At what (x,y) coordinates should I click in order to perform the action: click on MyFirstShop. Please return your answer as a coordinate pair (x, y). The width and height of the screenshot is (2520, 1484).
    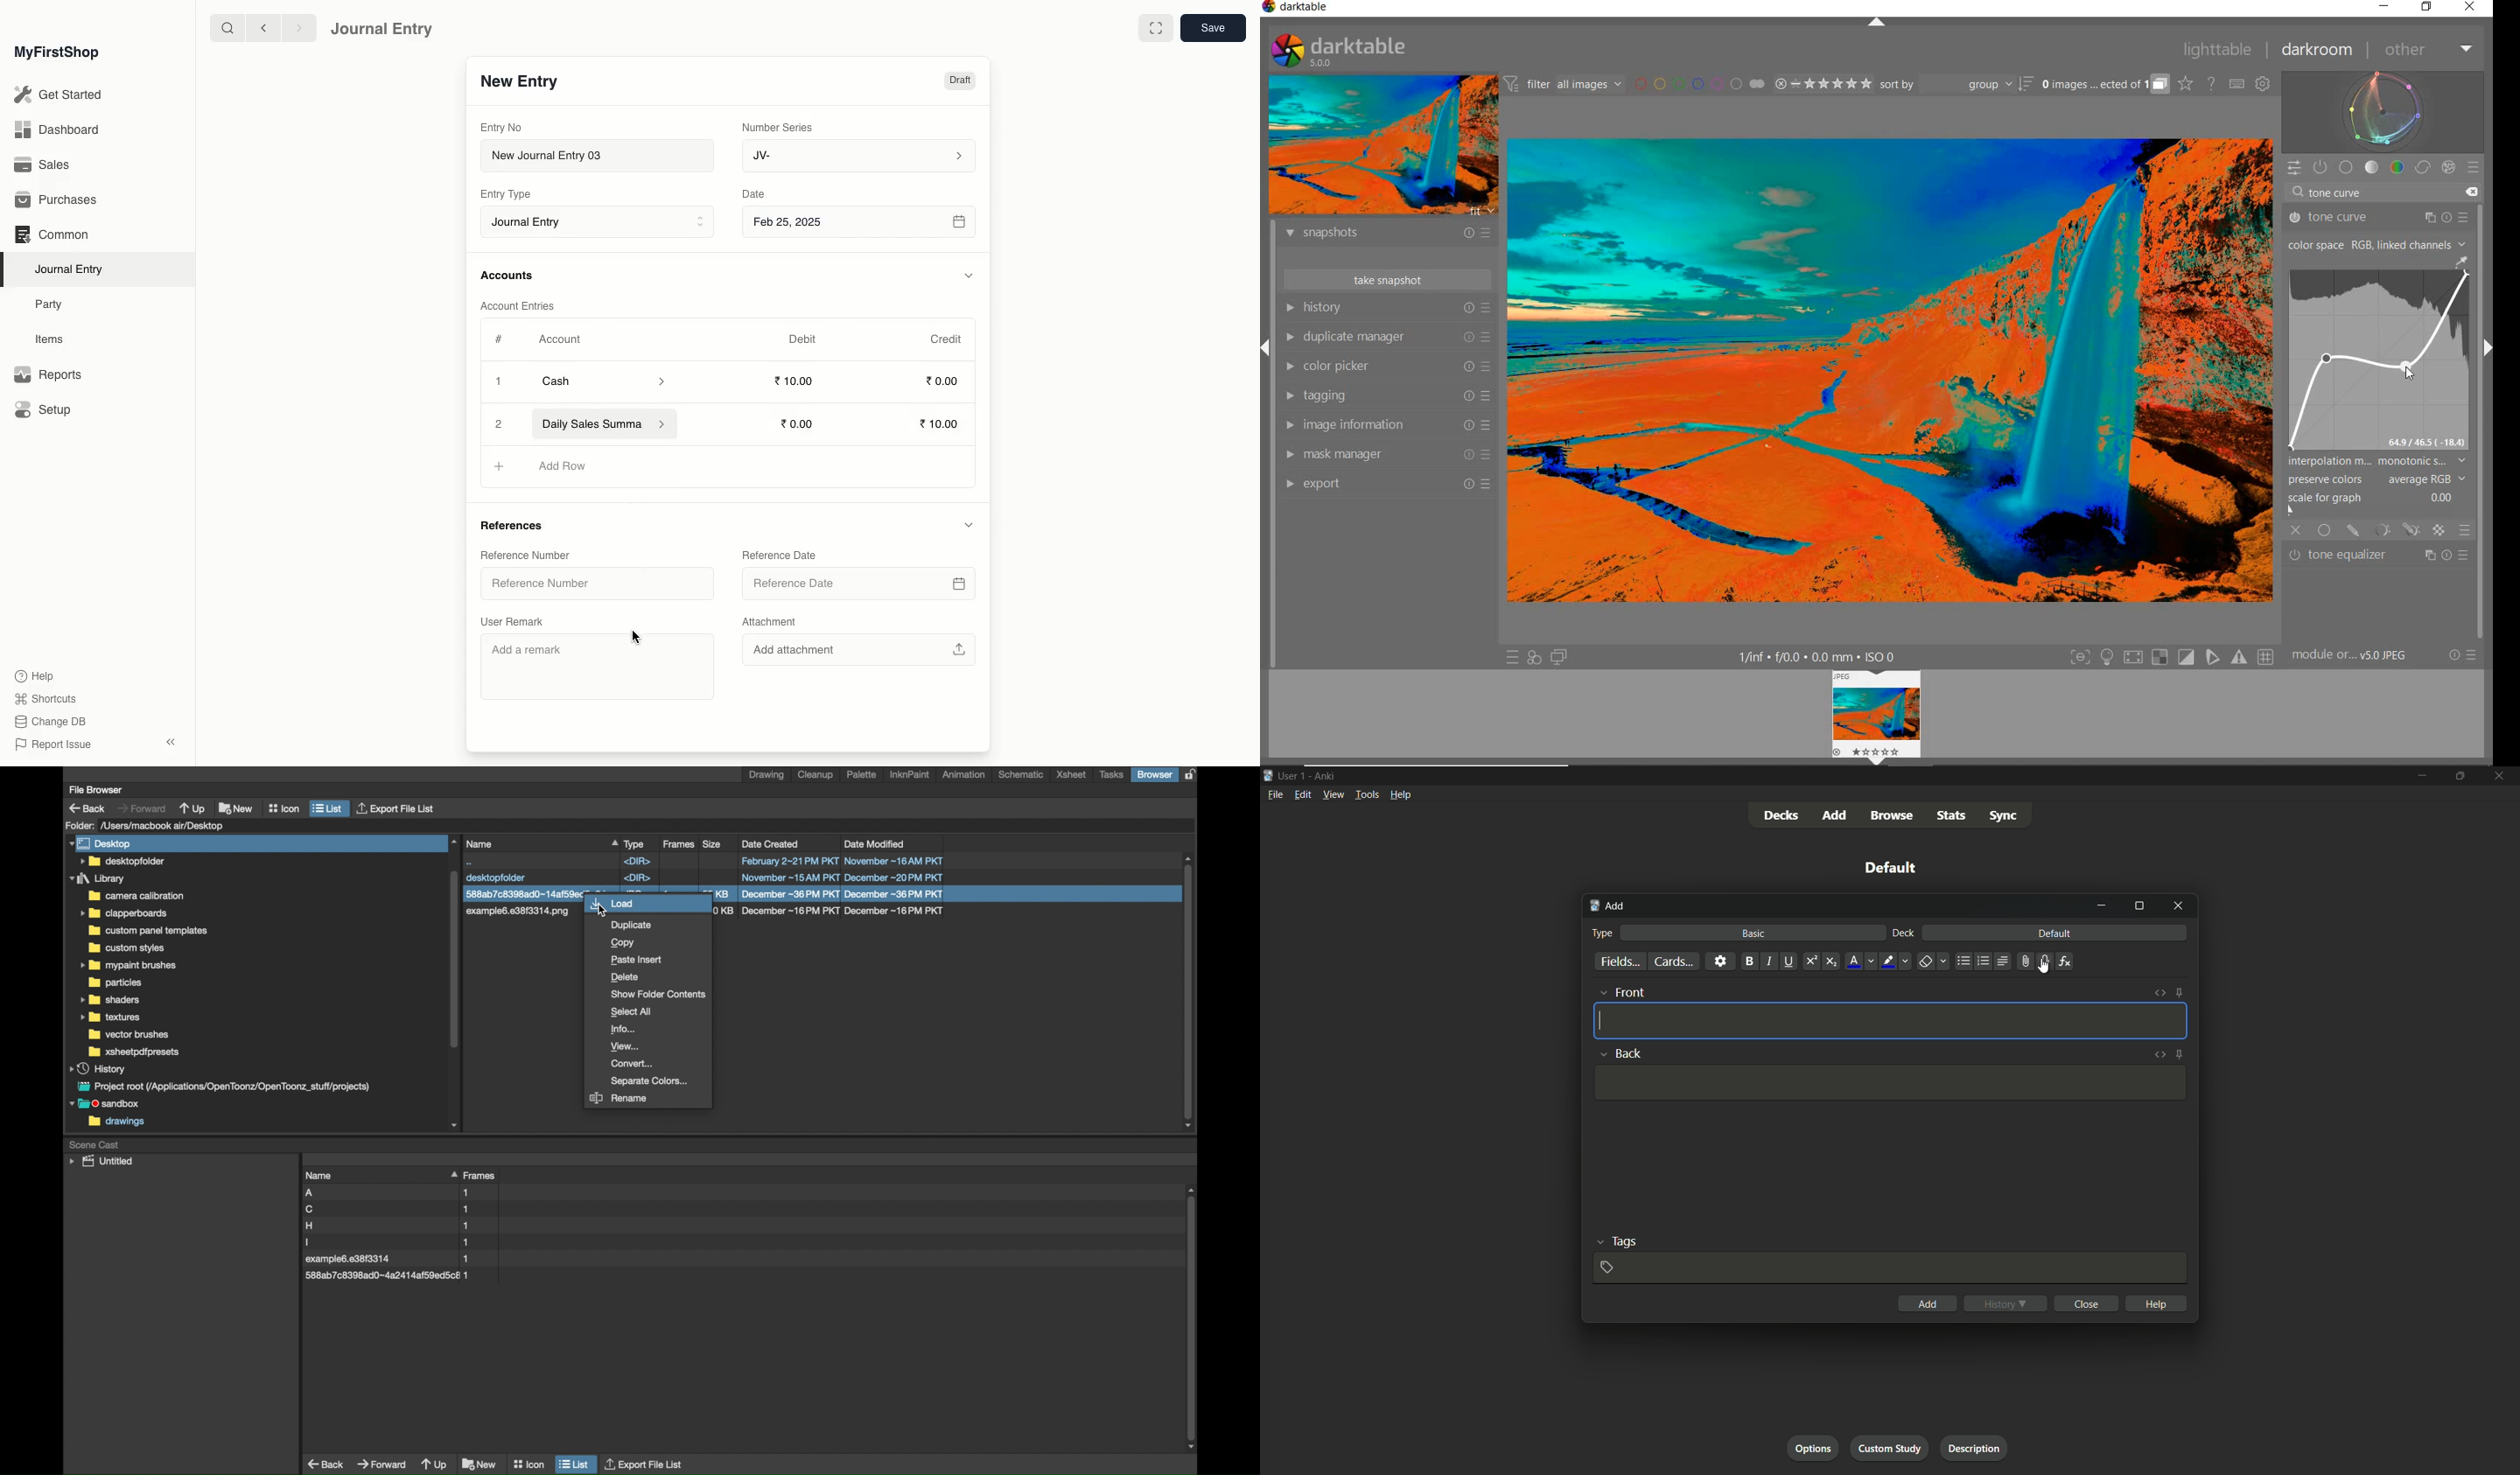
    Looking at the image, I should click on (55, 53).